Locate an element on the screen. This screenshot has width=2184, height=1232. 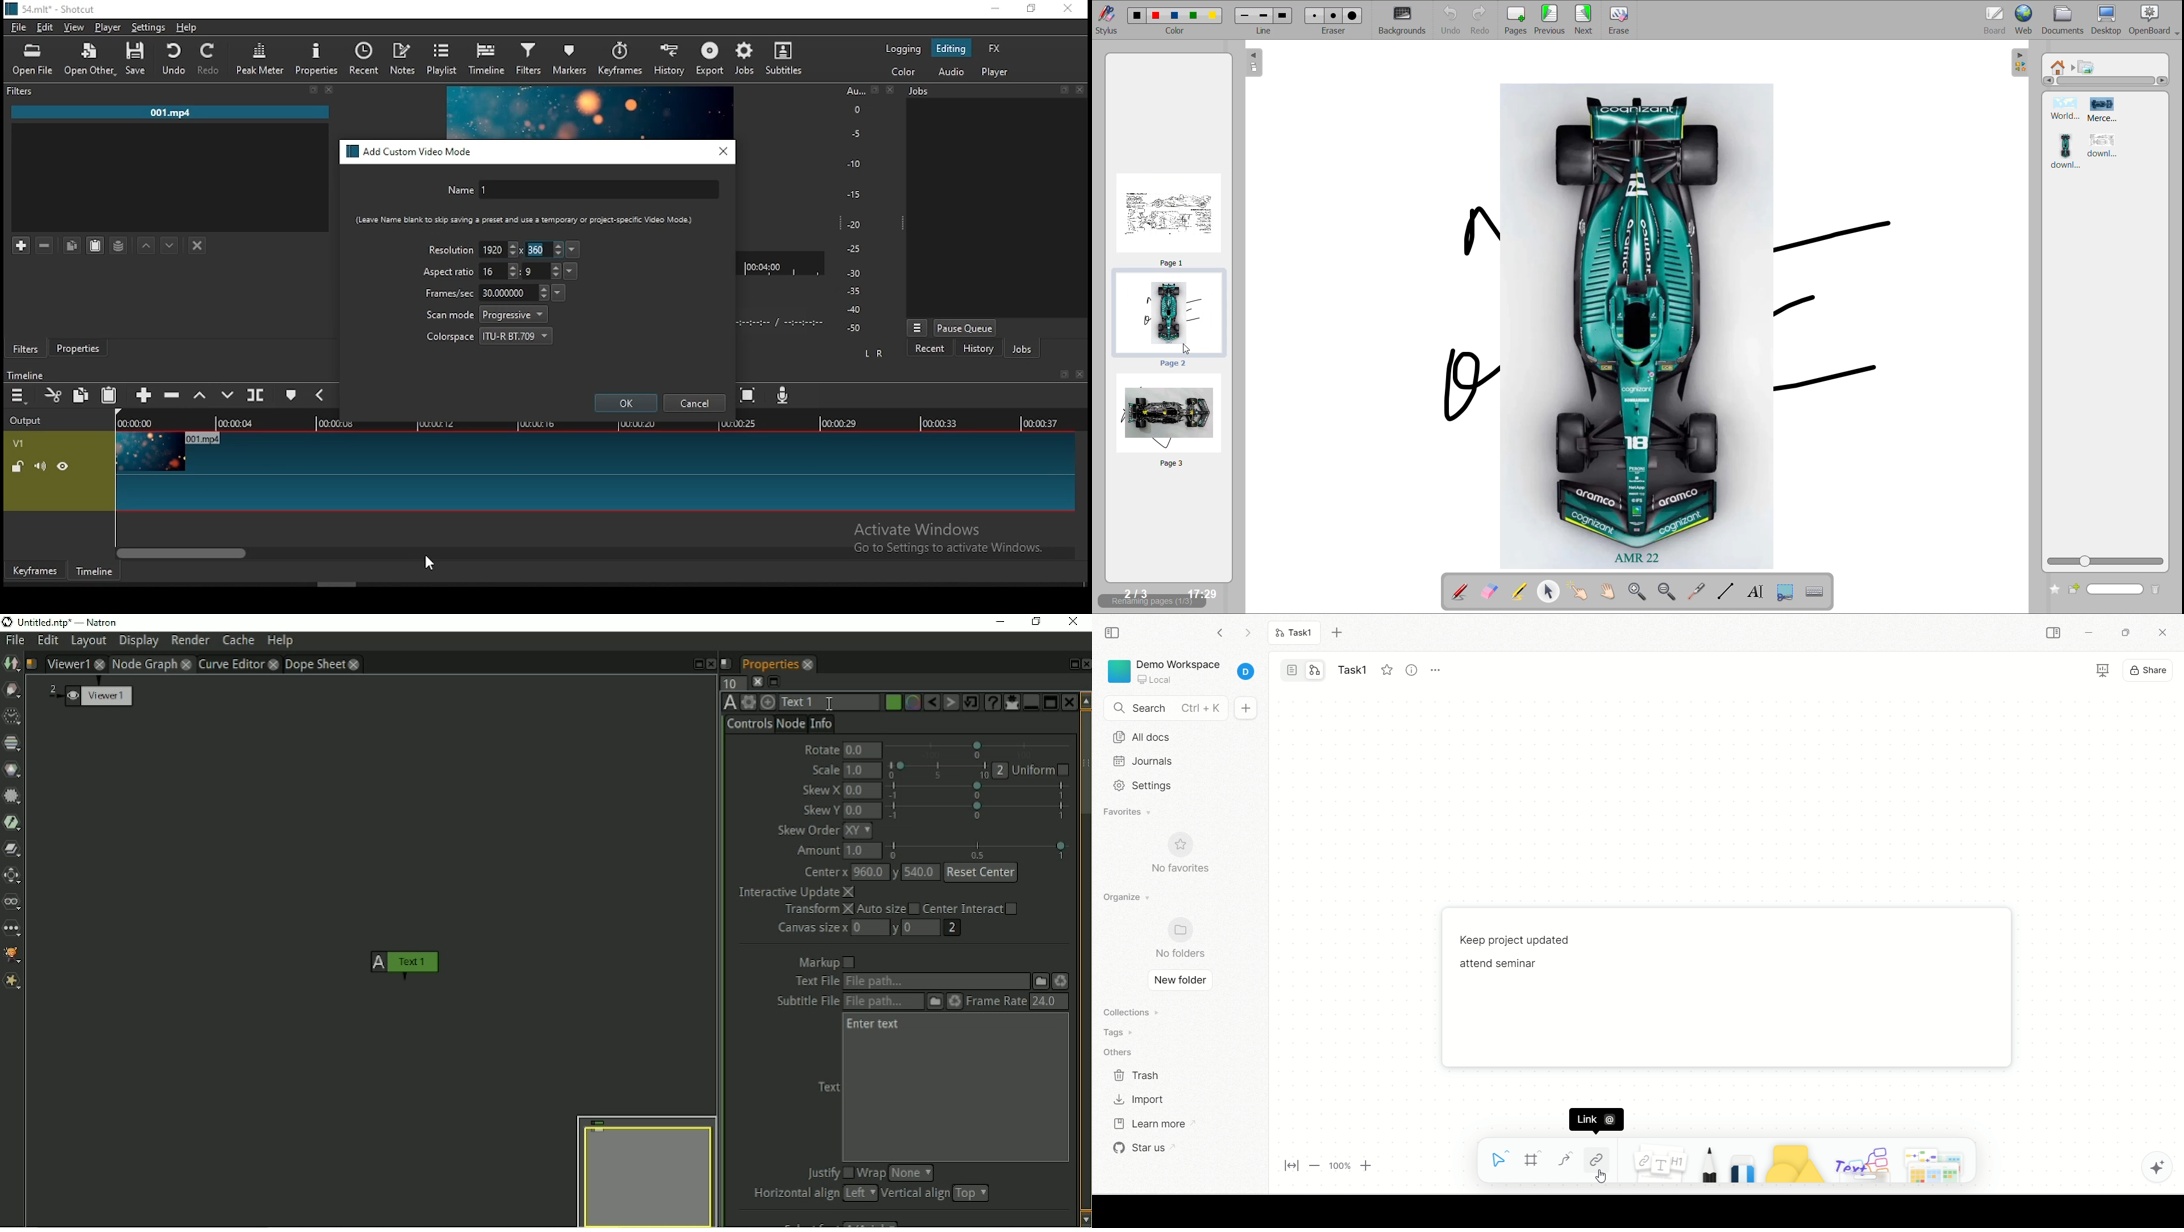
history is located at coordinates (978, 350).